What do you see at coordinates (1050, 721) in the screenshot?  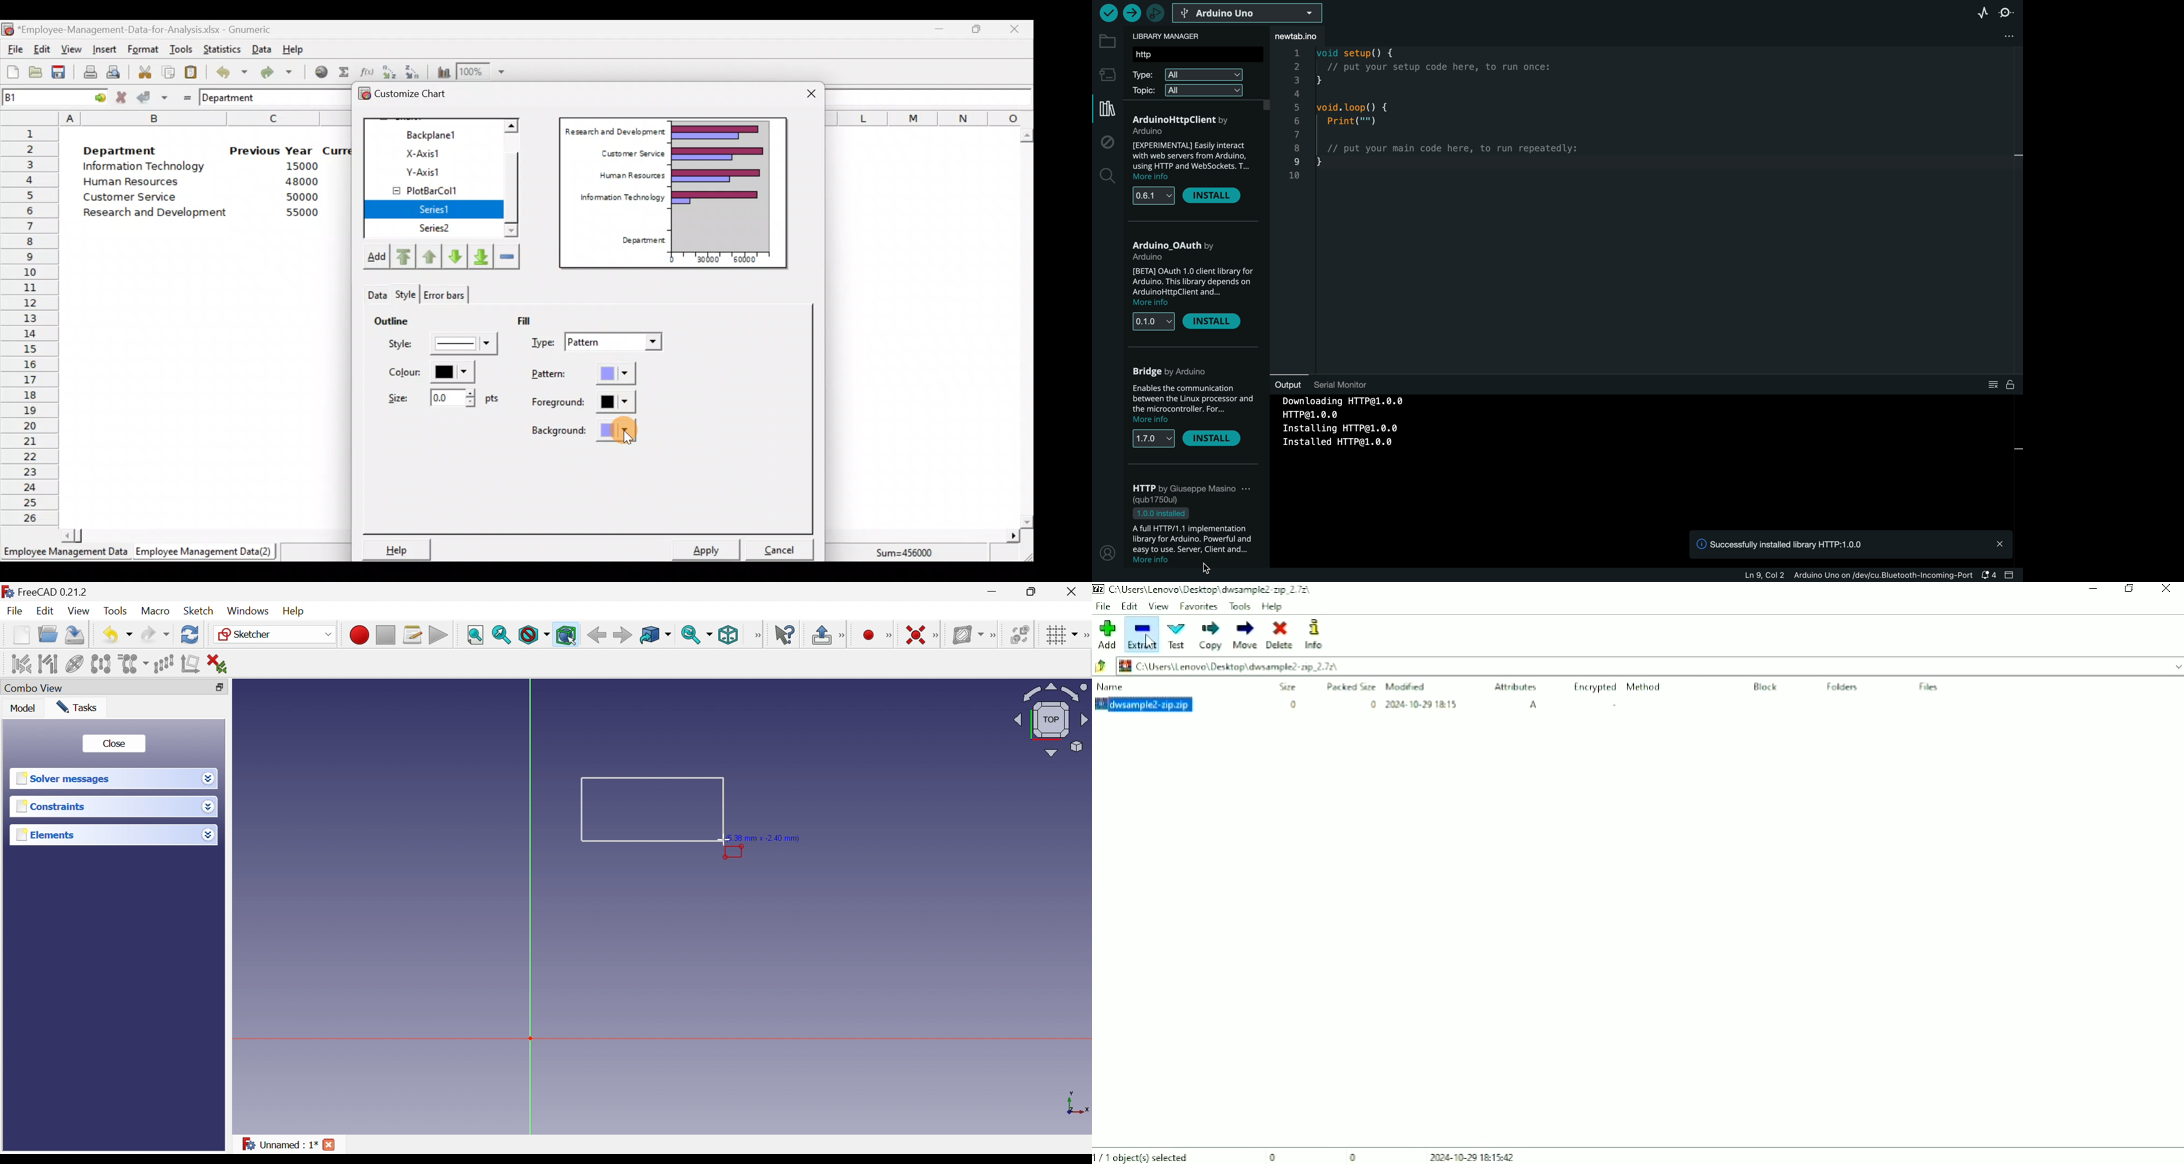 I see `Viewing angle` at bounding box center [1050, 721].